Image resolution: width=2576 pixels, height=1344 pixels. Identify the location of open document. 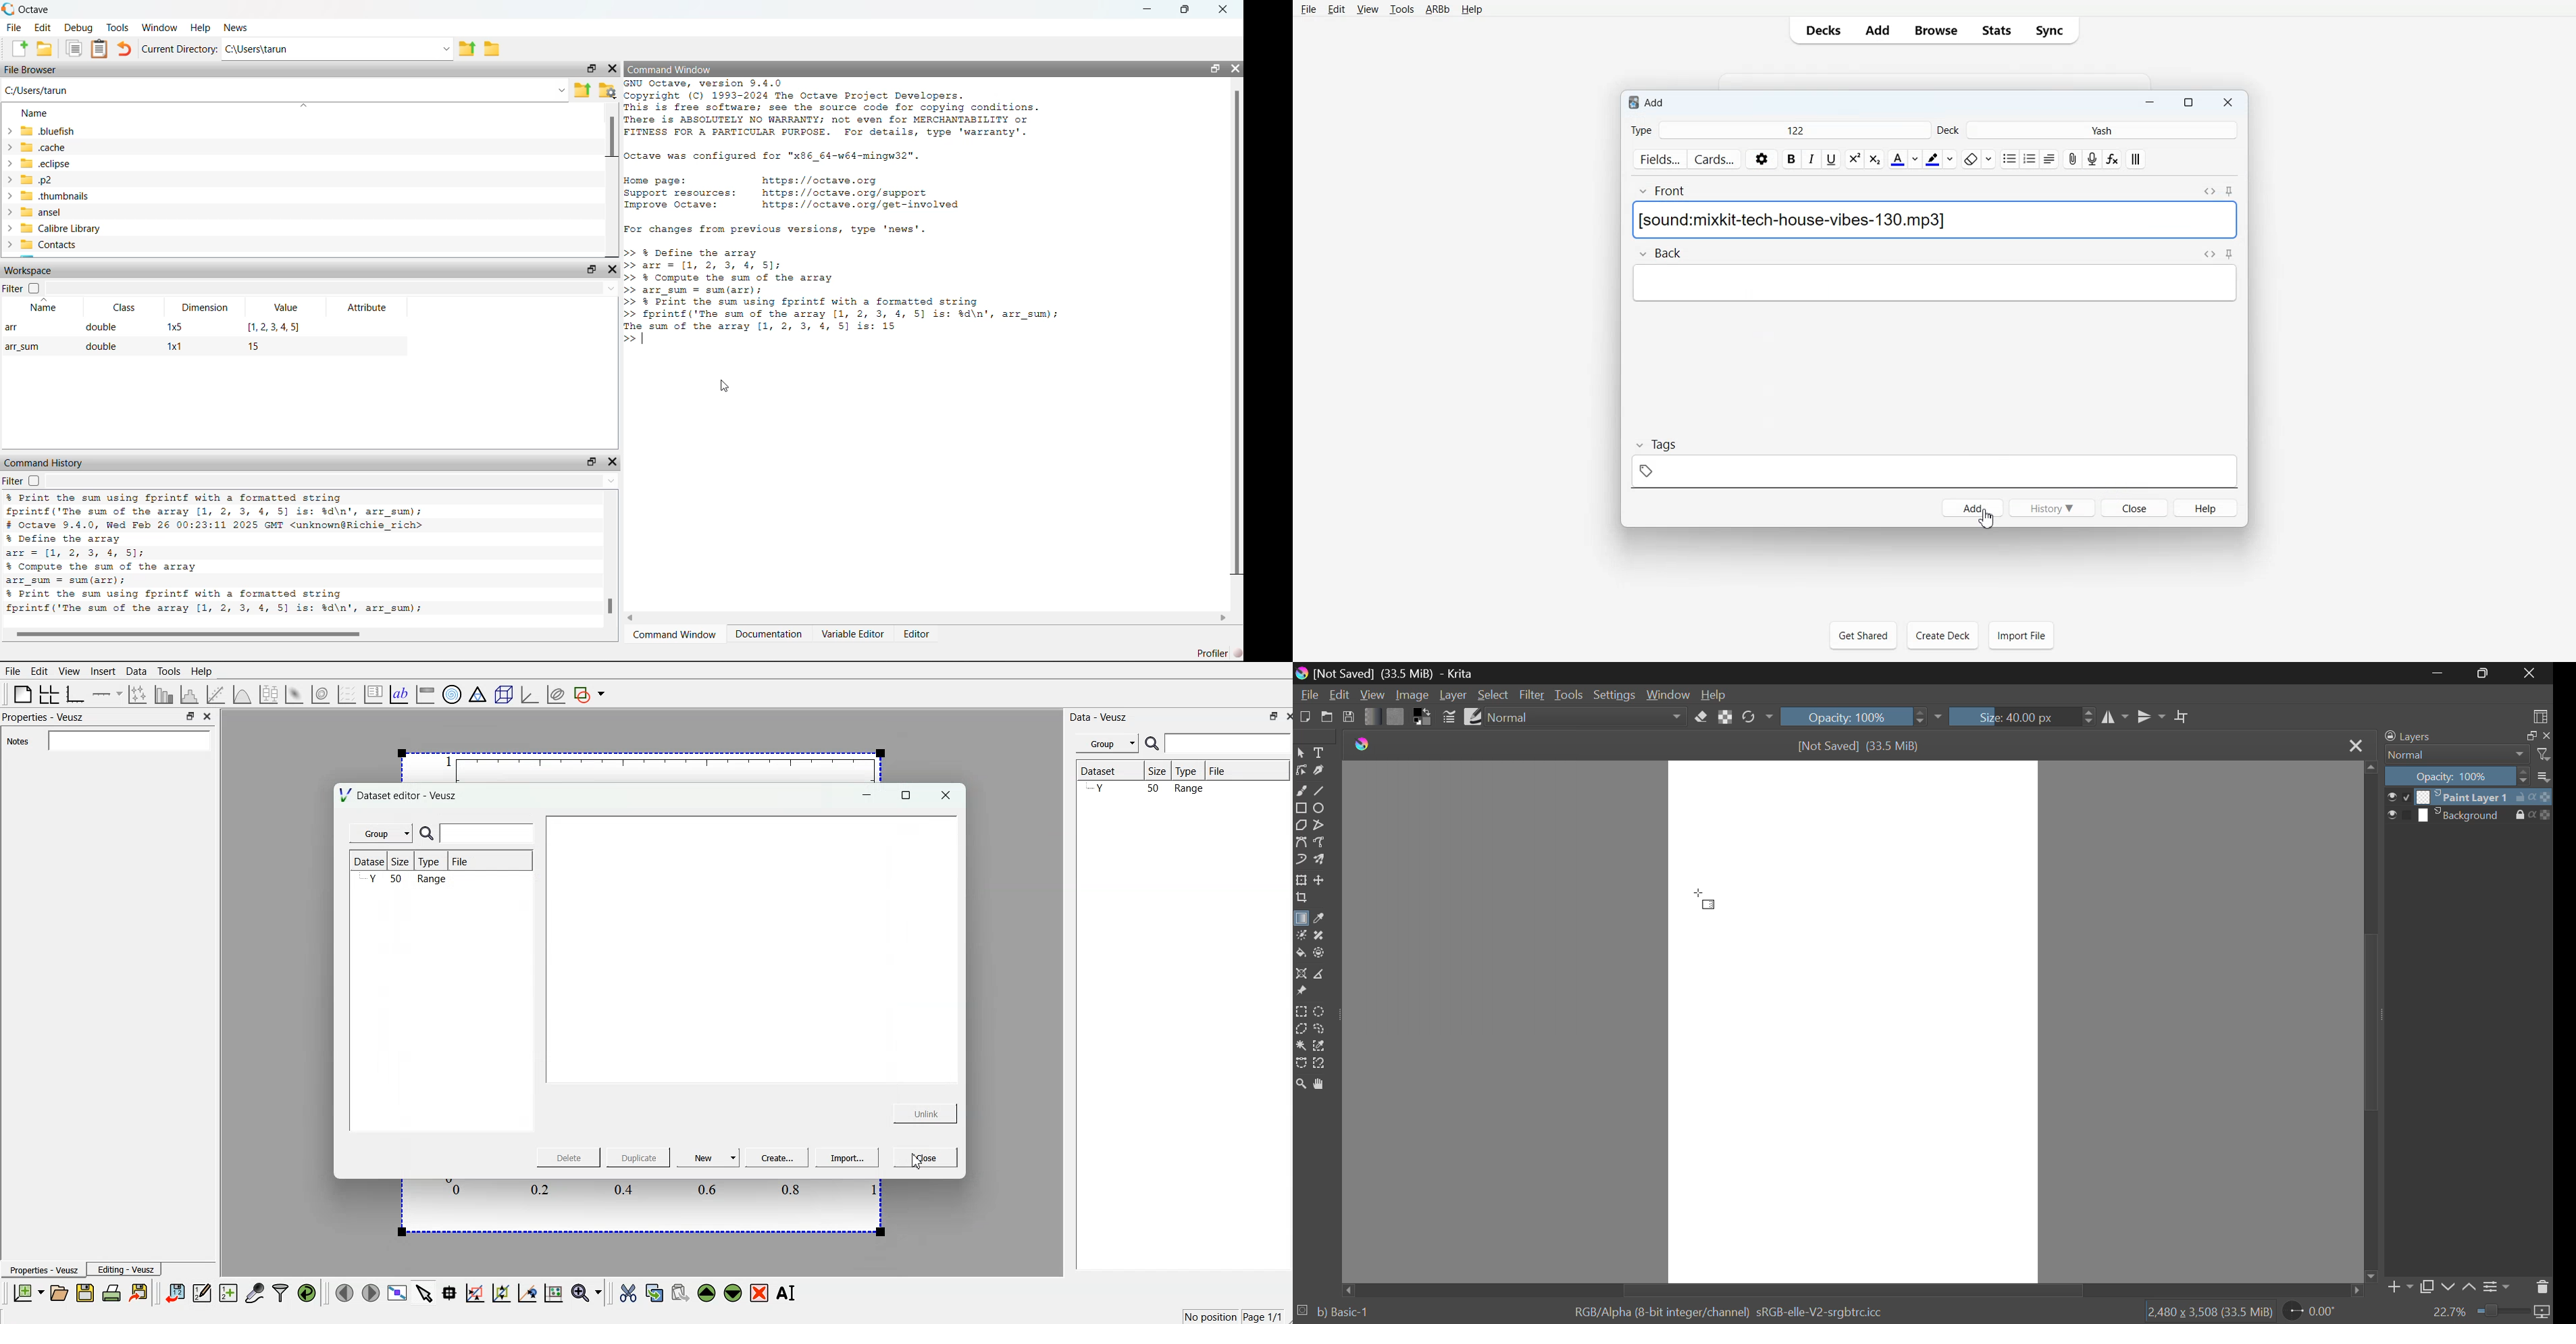
(61, 1294).